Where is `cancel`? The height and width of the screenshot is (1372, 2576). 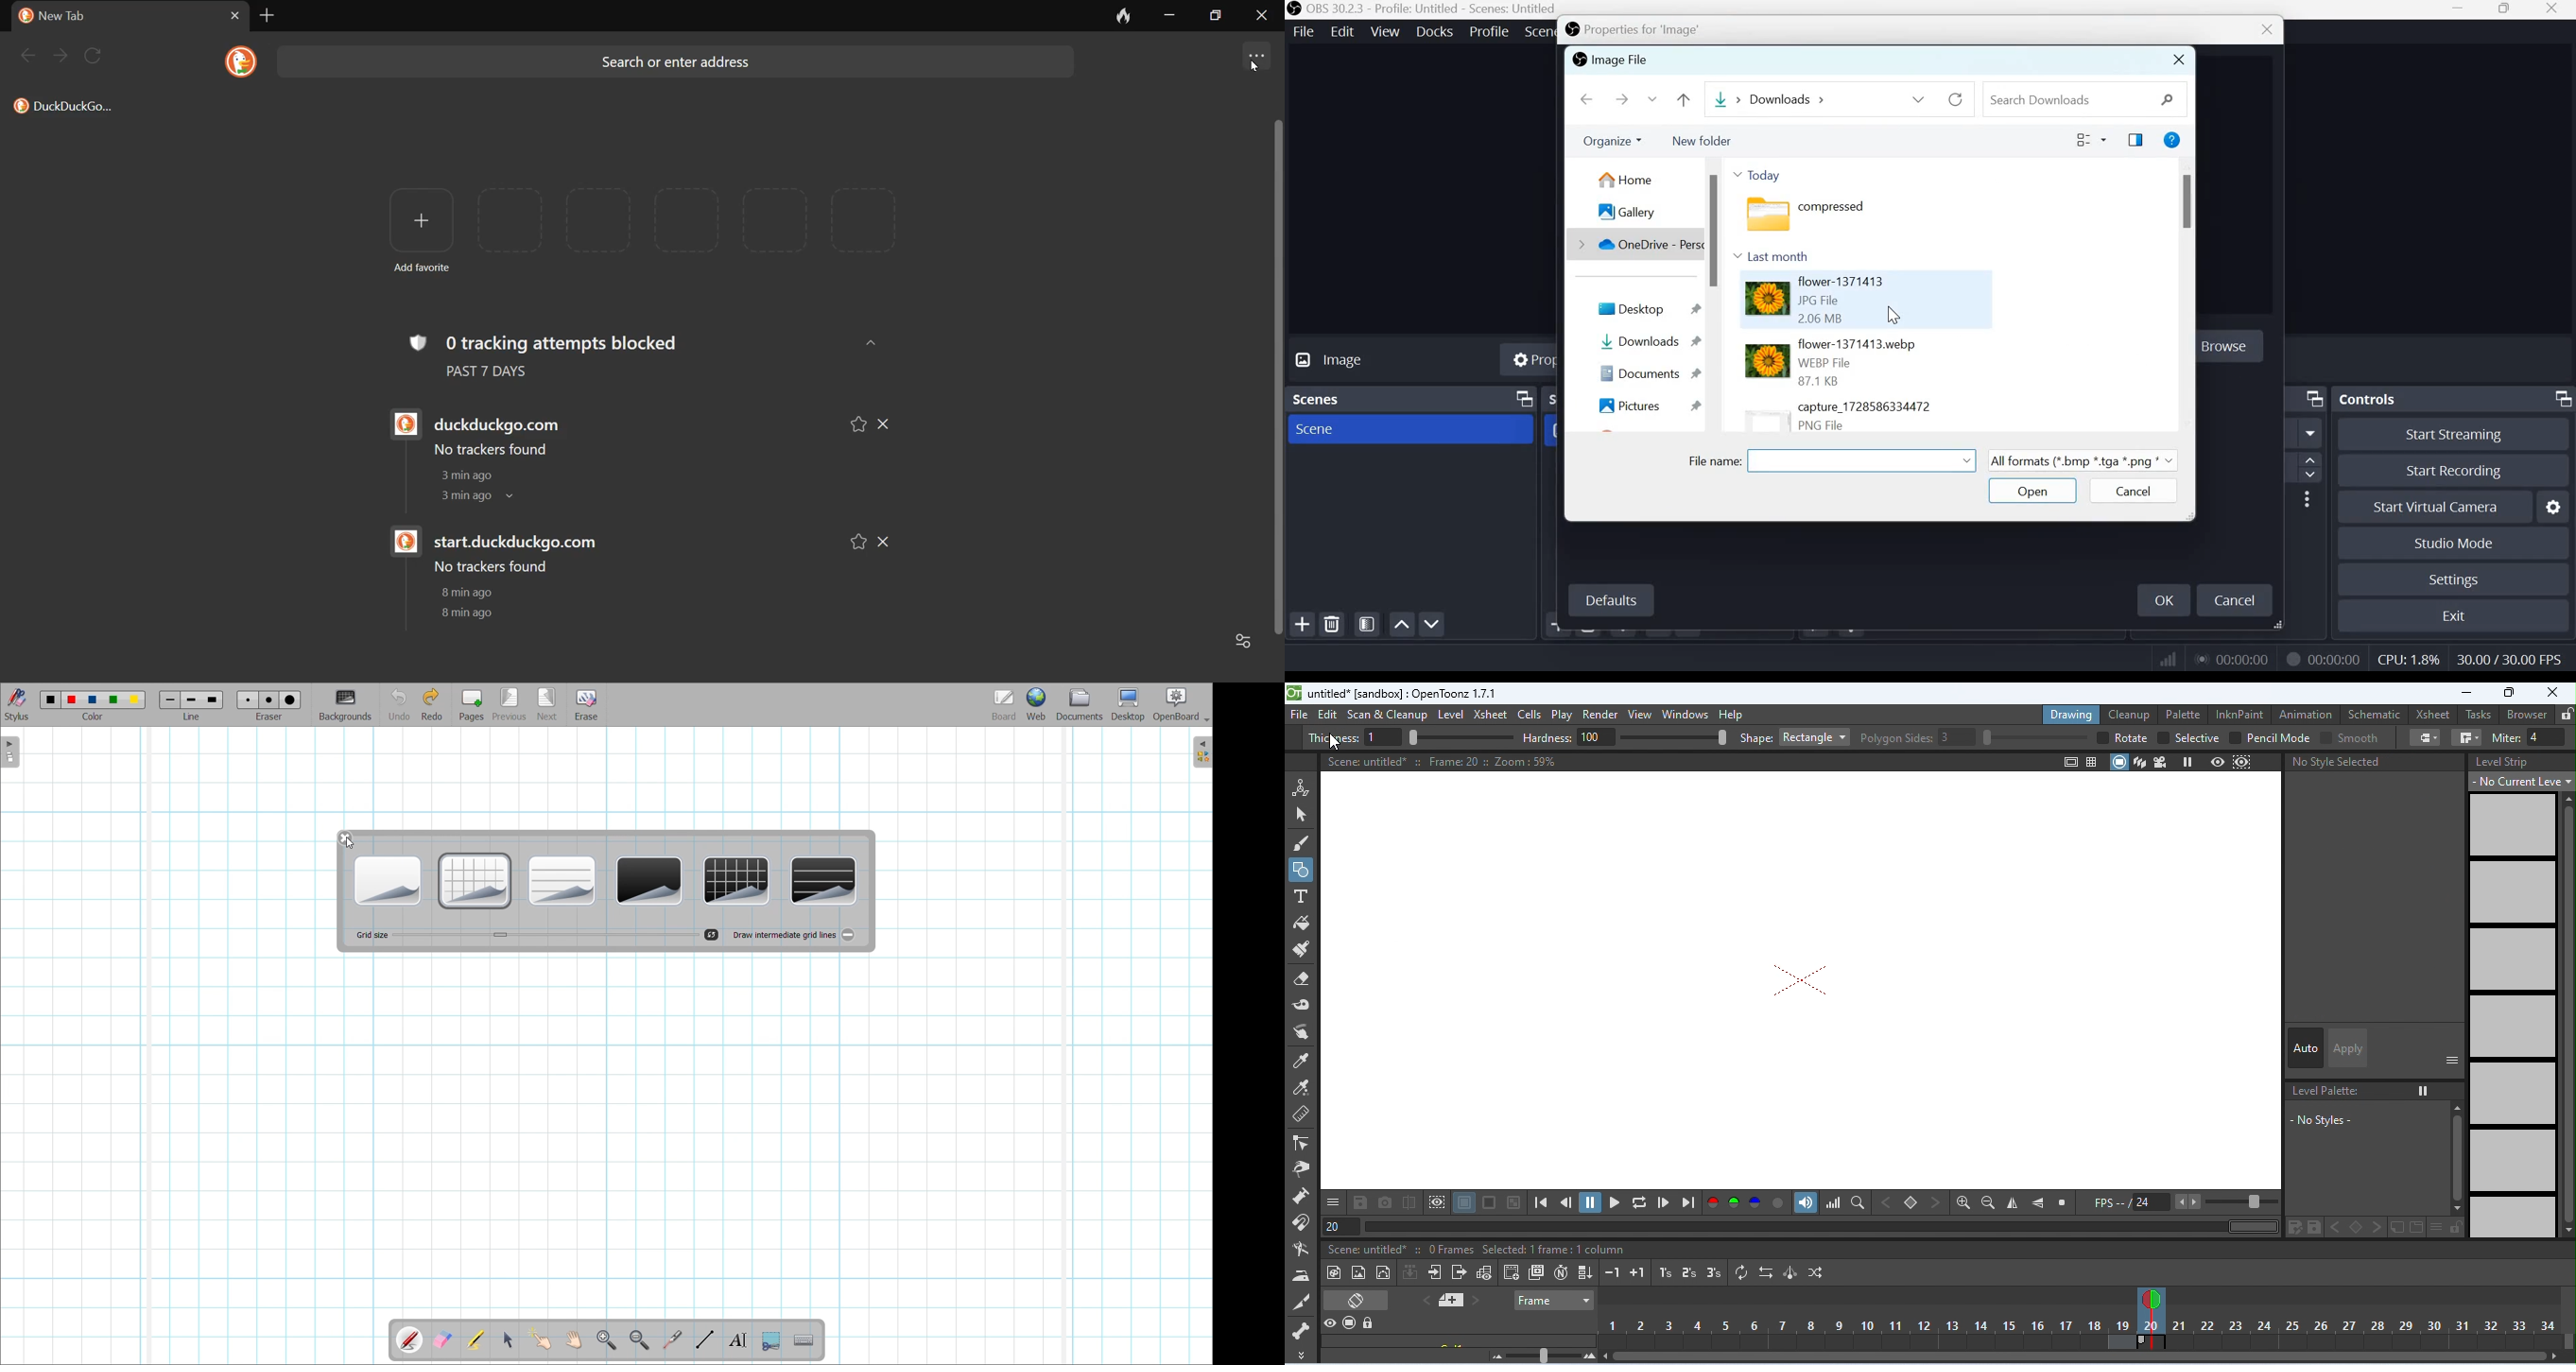 cancel is located at coordinates (889, 541).